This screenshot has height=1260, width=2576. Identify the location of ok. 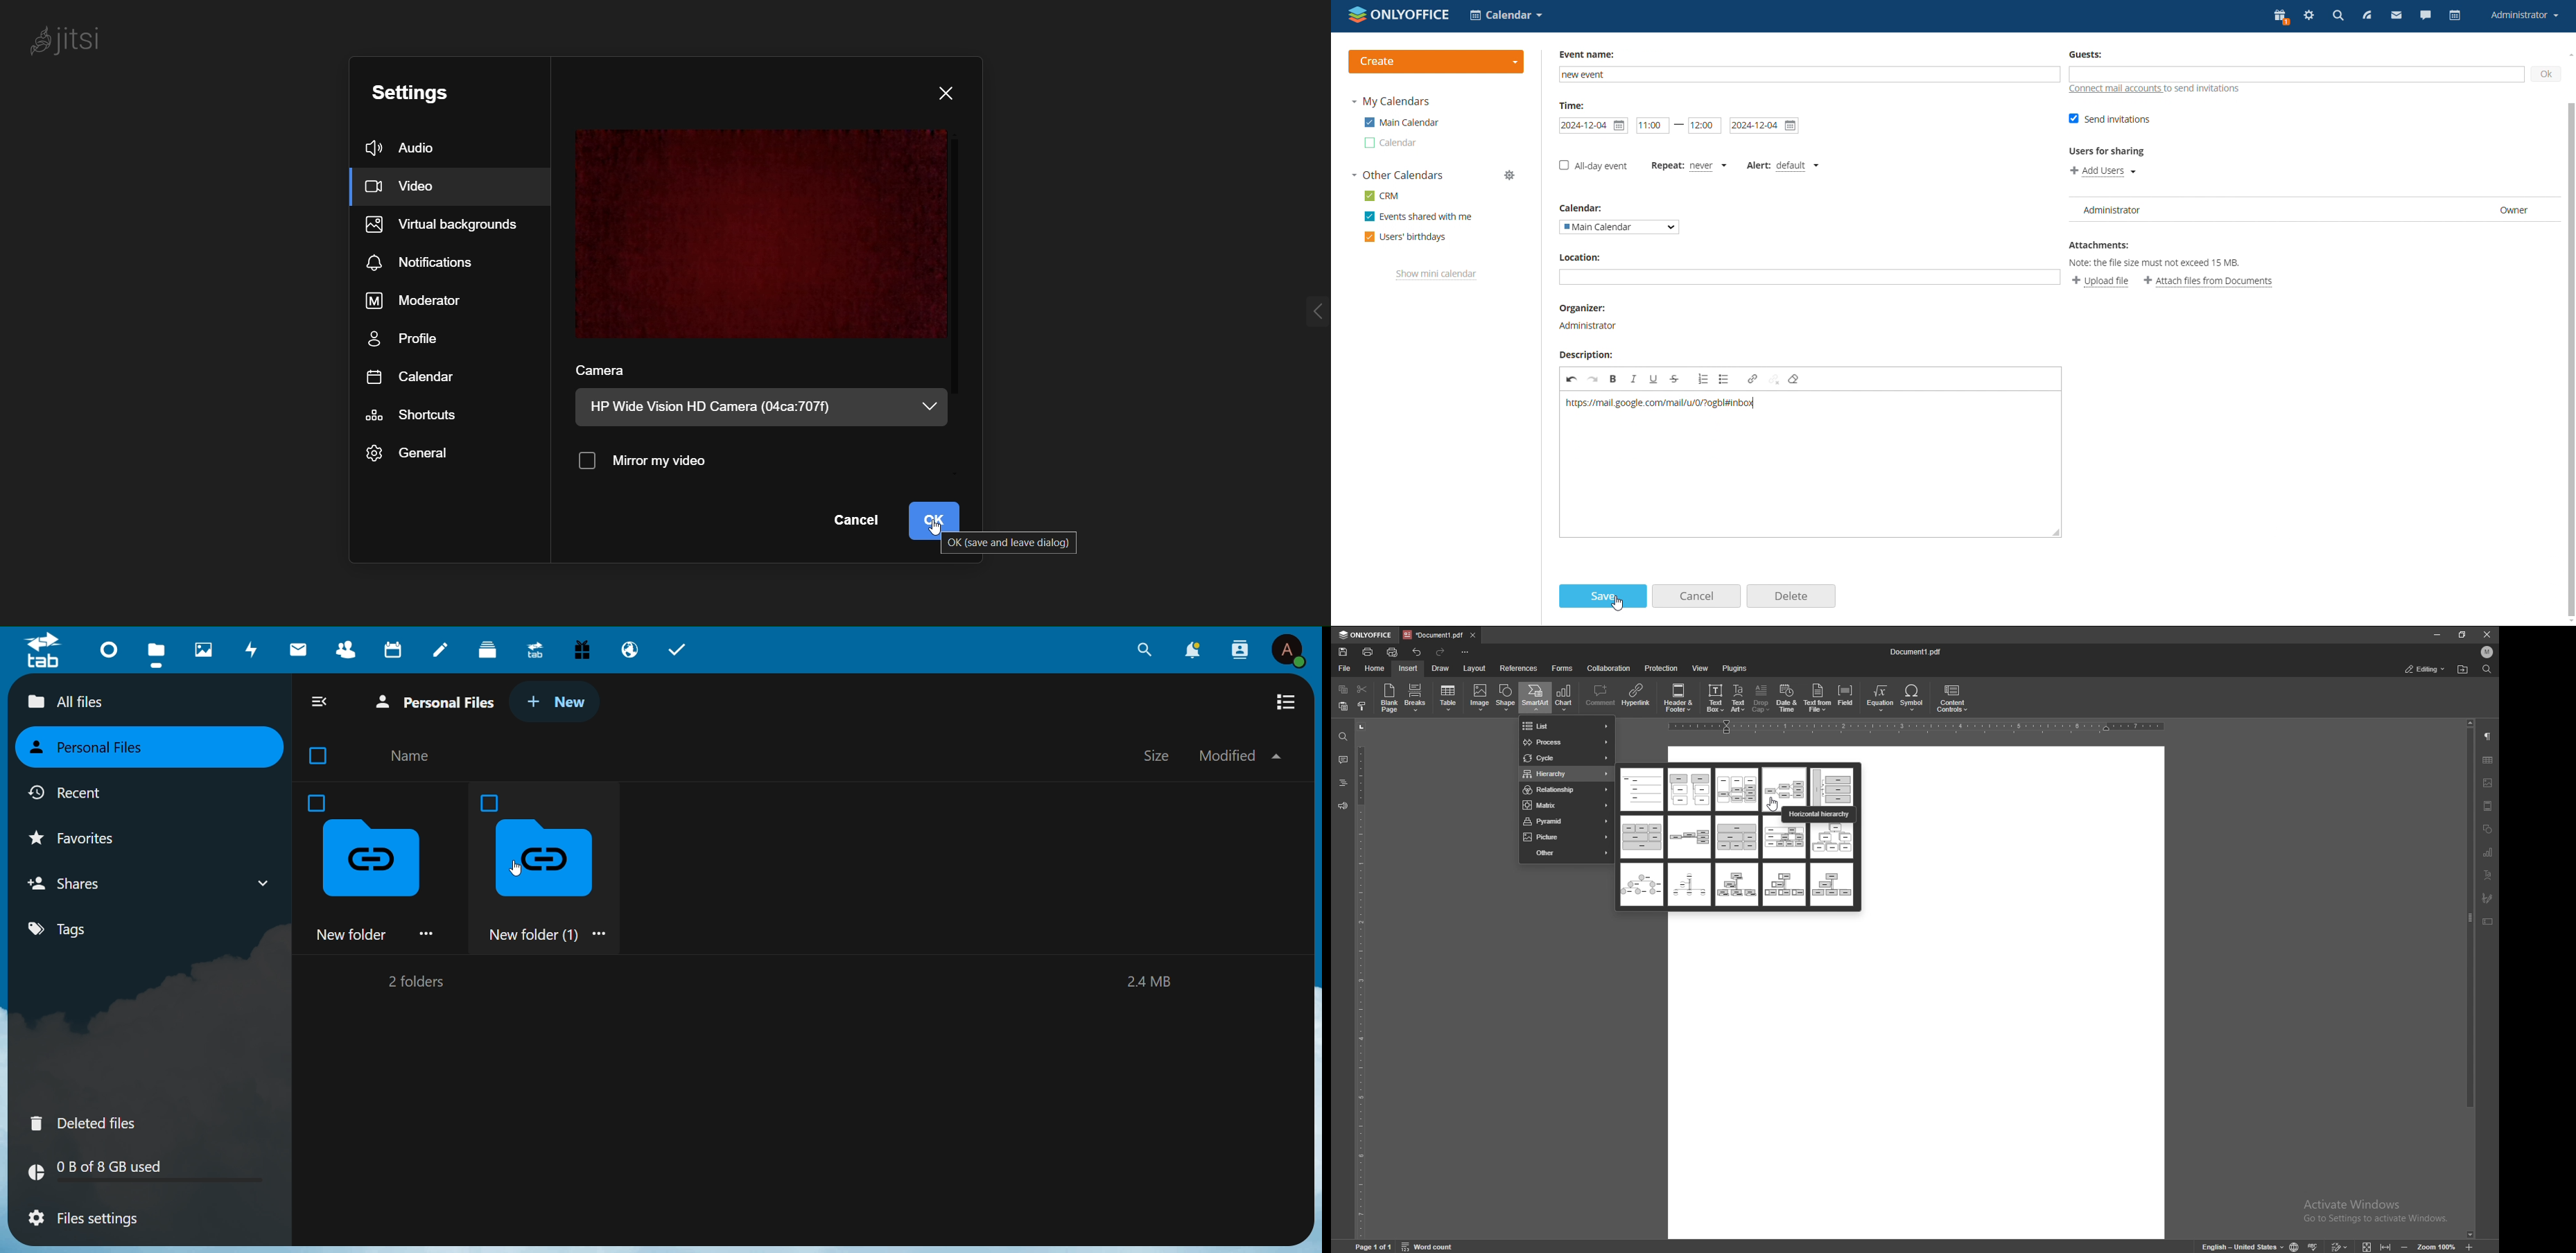
(2549, 73).